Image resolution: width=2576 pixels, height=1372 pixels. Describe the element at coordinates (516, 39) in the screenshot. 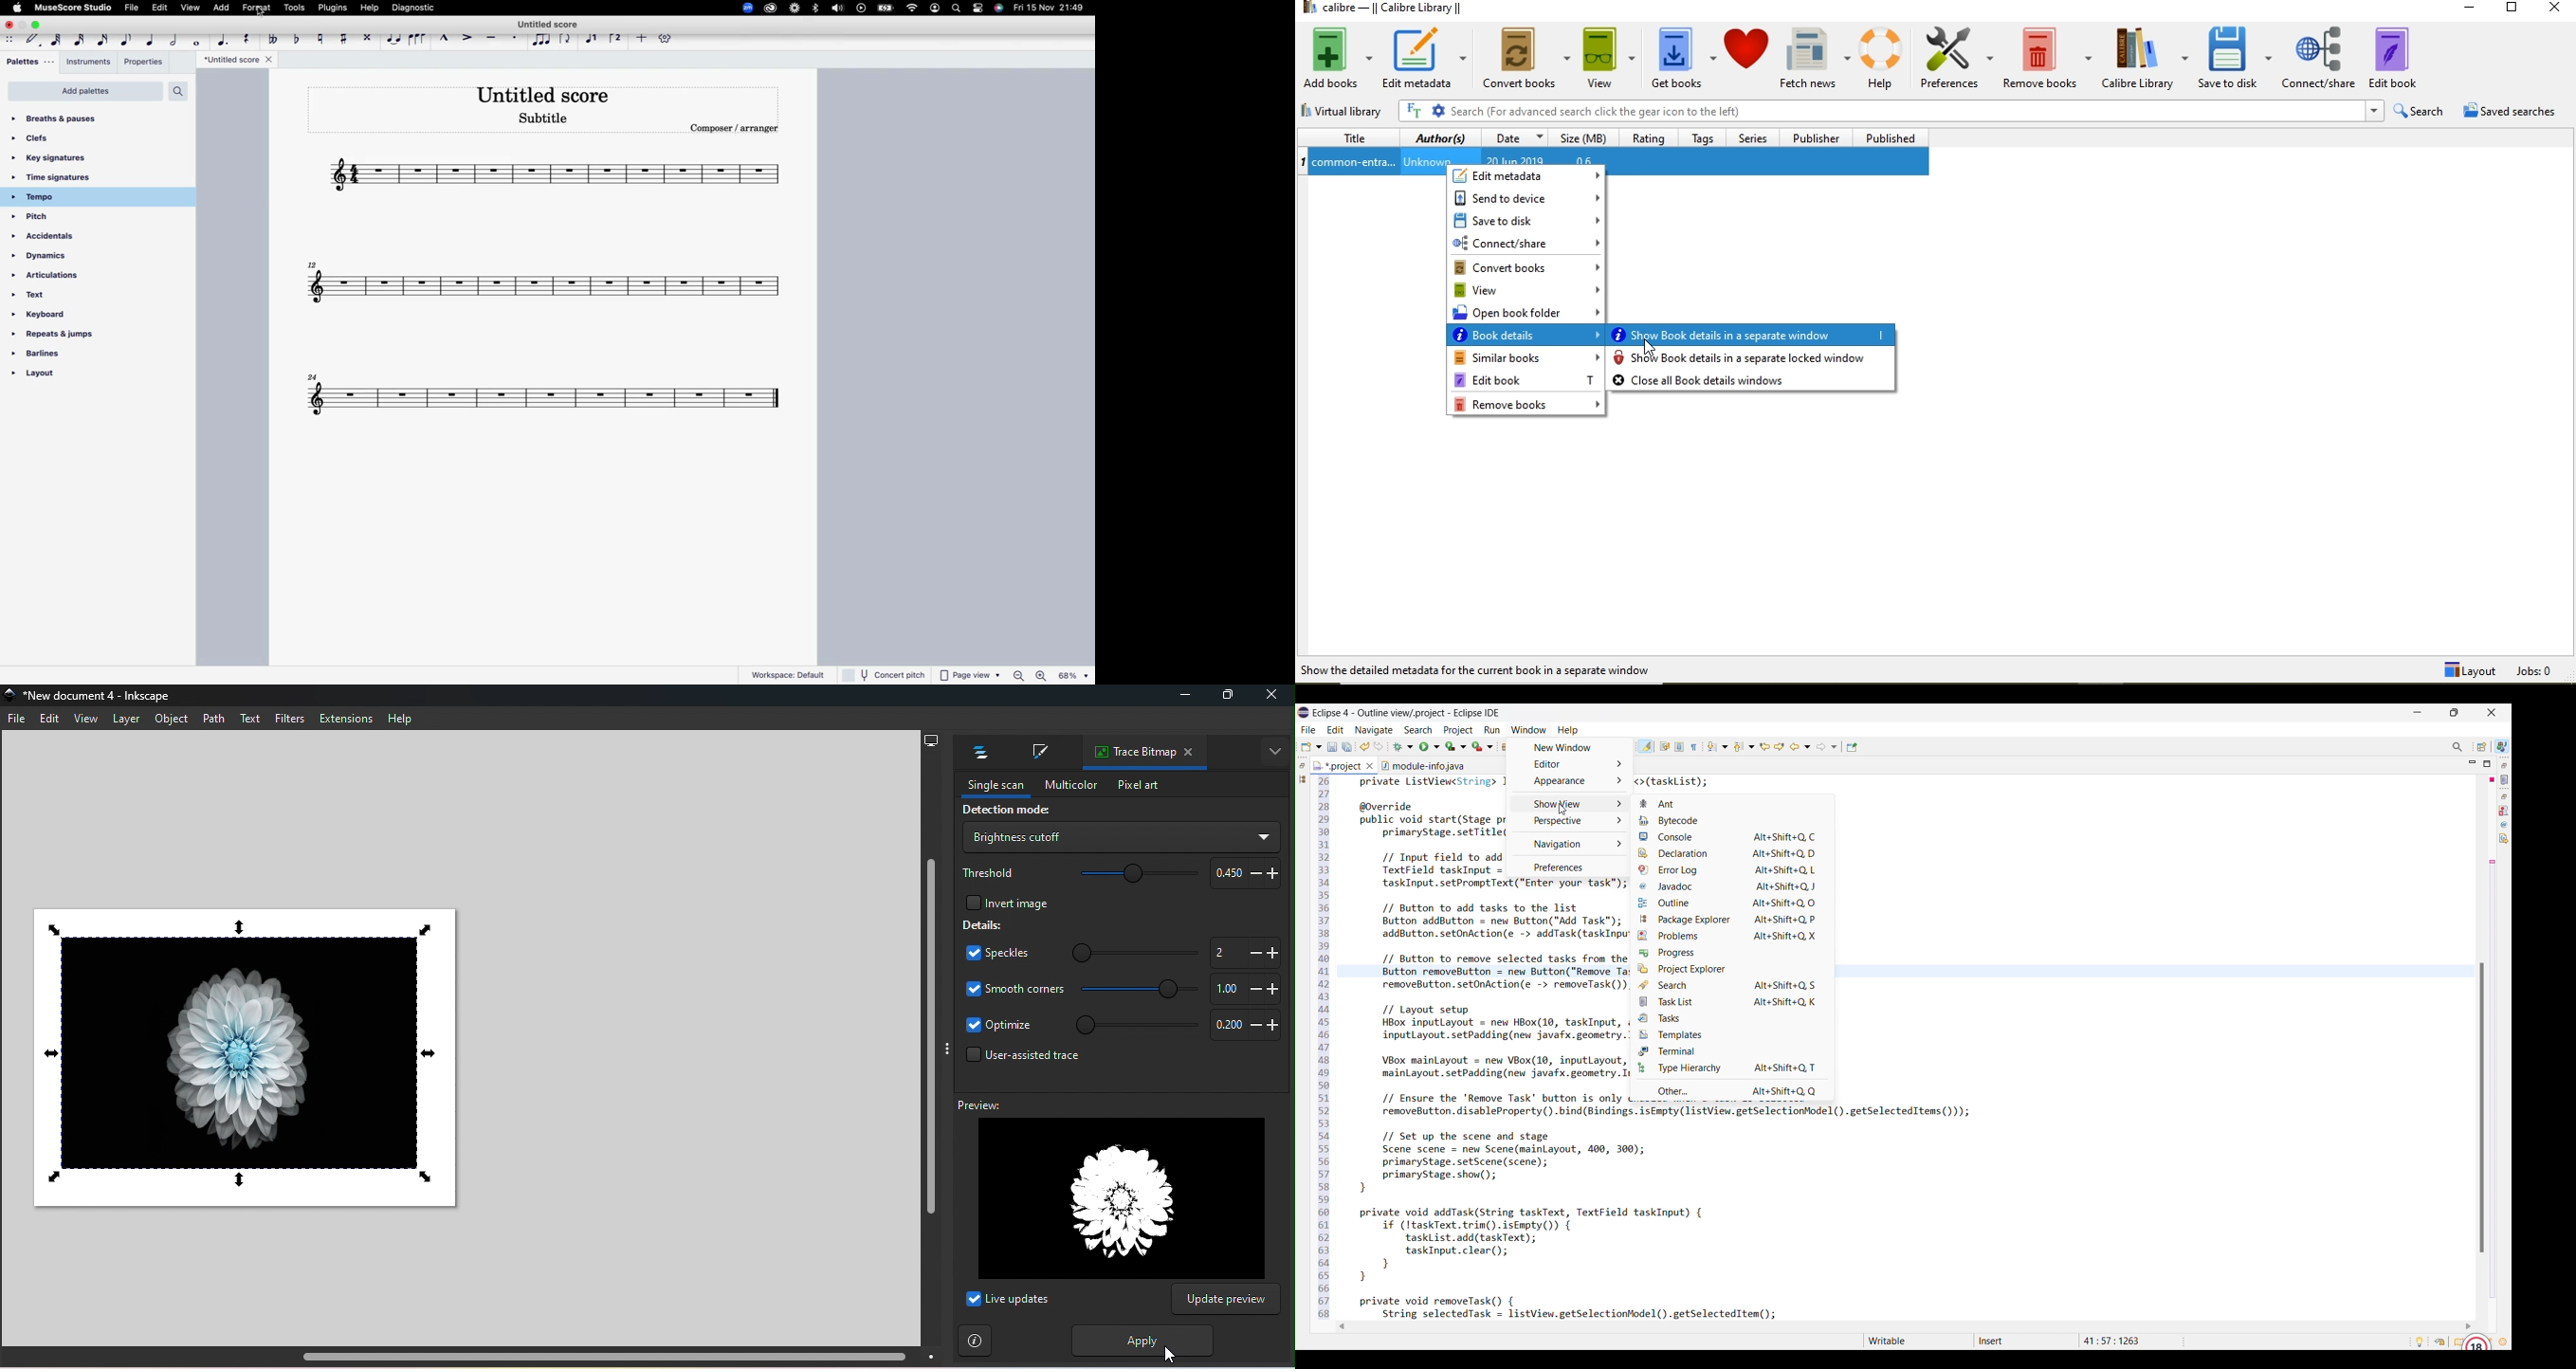

I see `staccato` at that location.